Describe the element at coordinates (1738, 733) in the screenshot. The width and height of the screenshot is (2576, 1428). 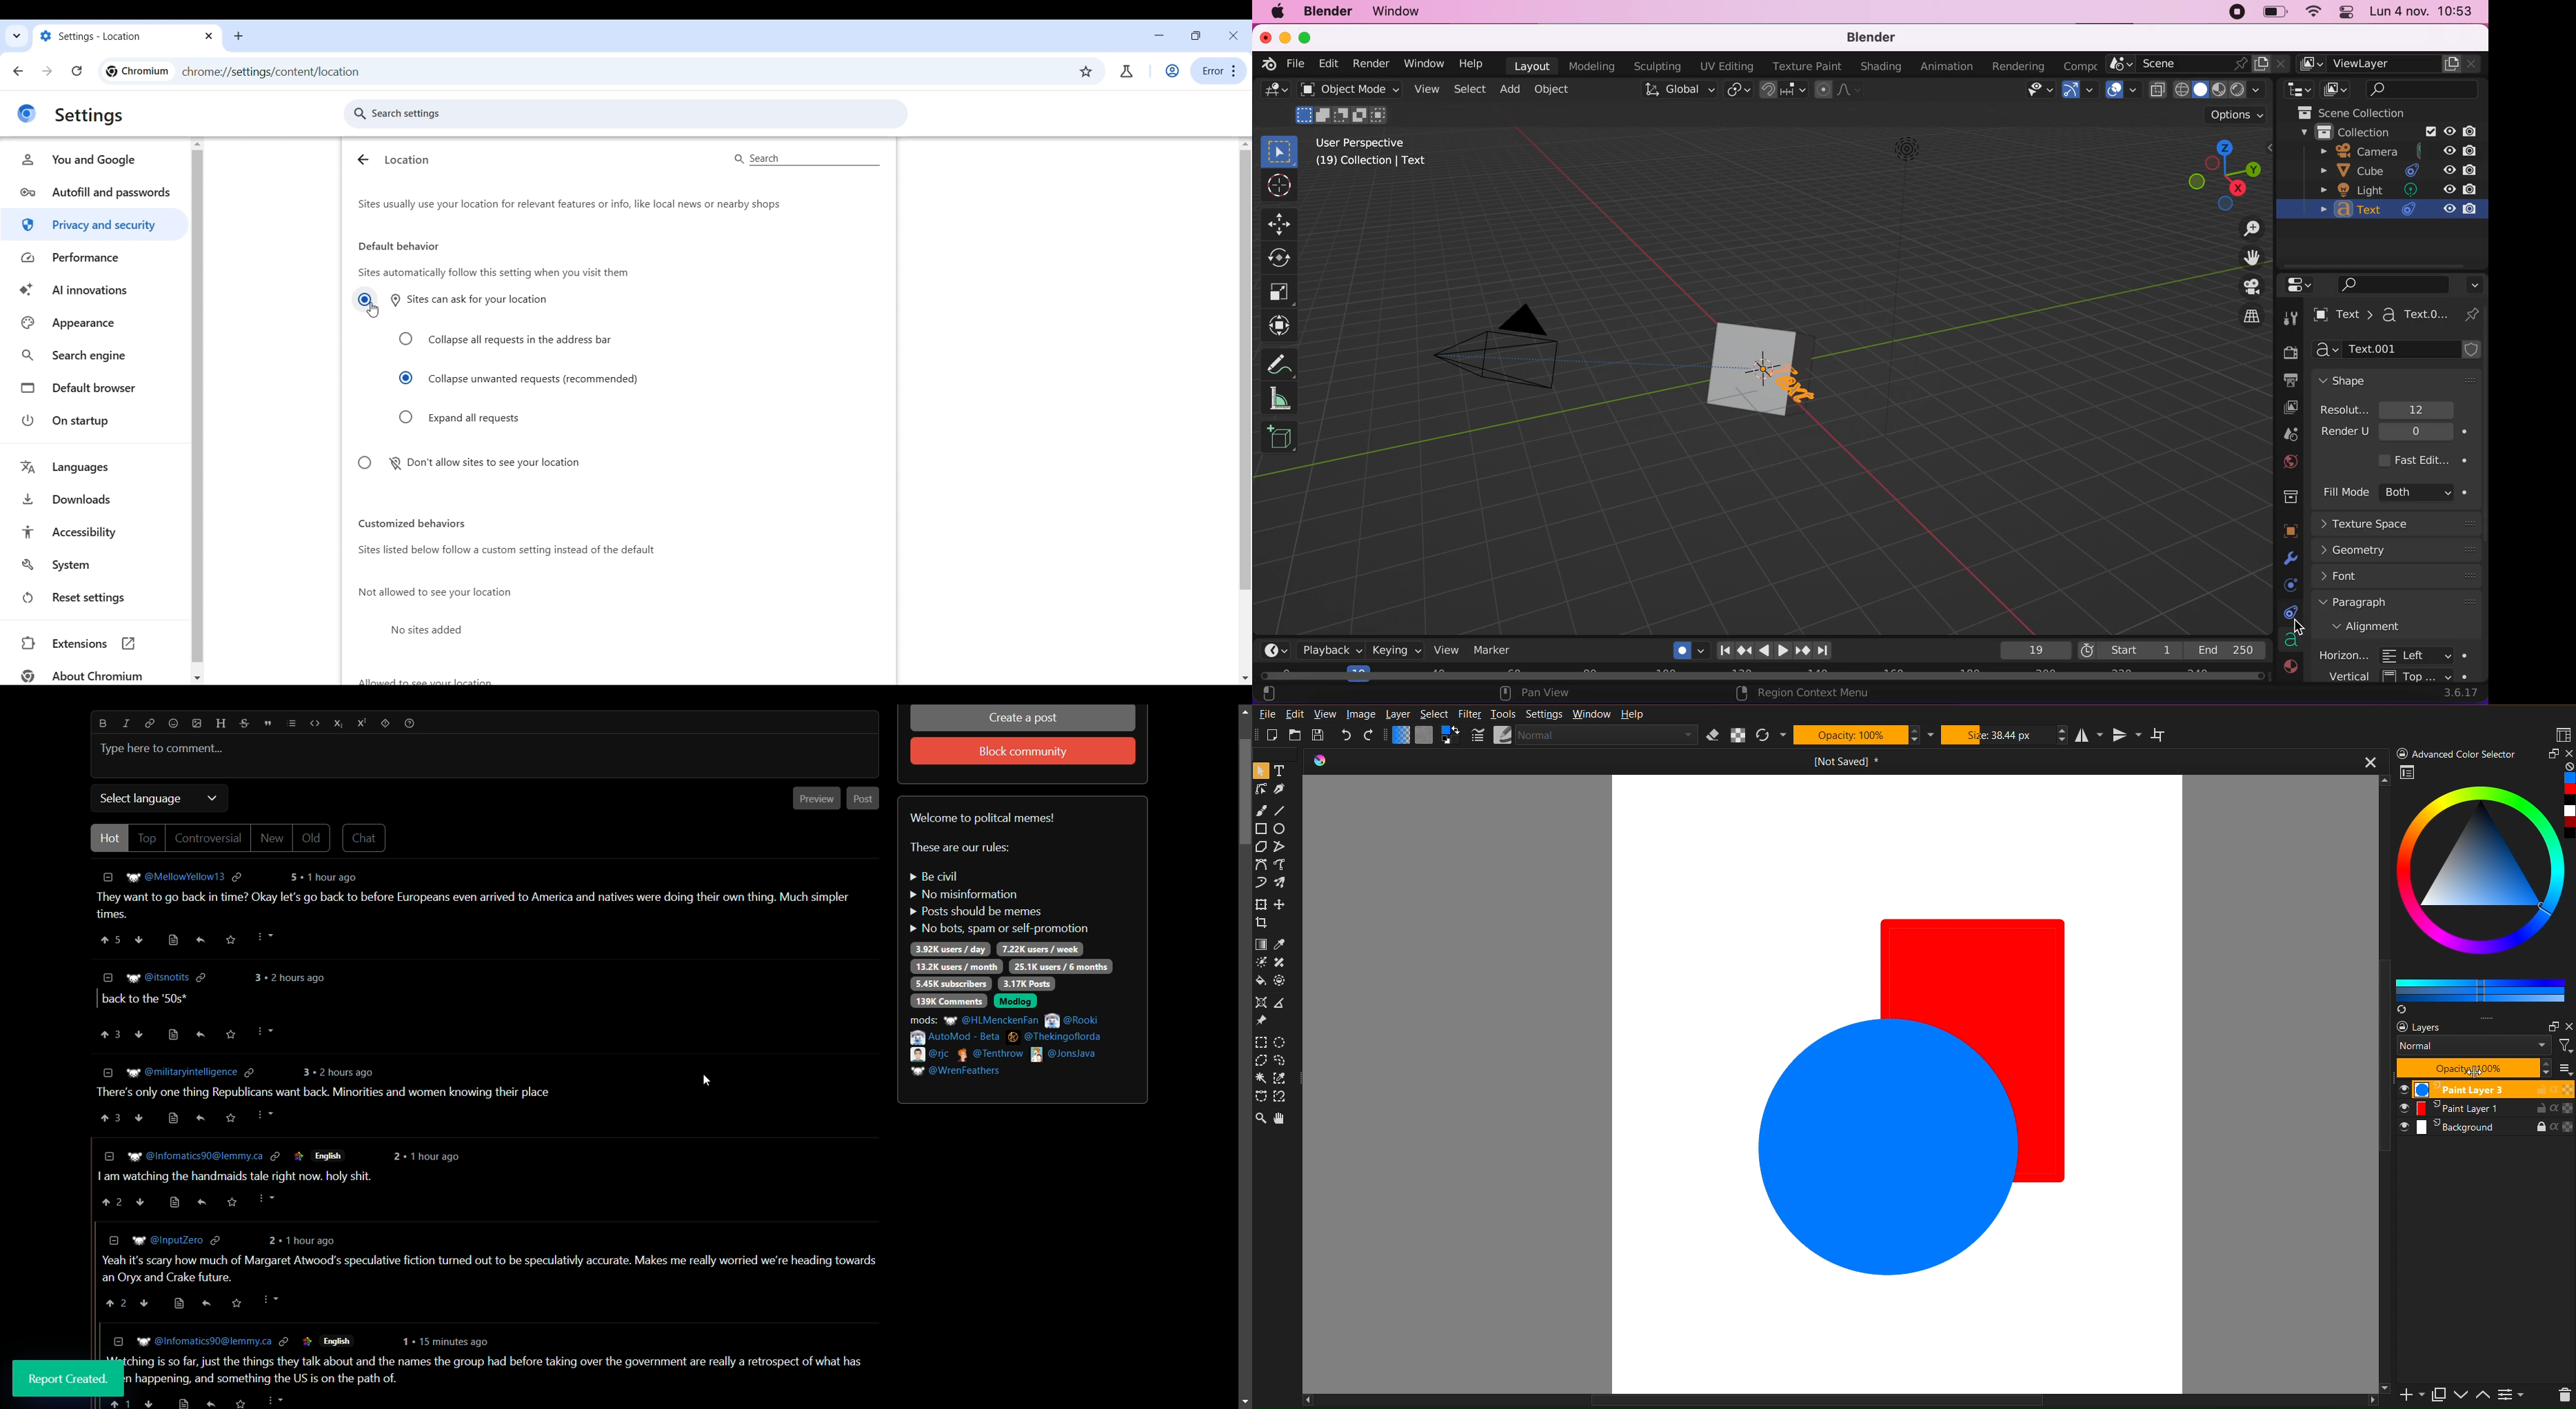
I see `Alpha` at that location.